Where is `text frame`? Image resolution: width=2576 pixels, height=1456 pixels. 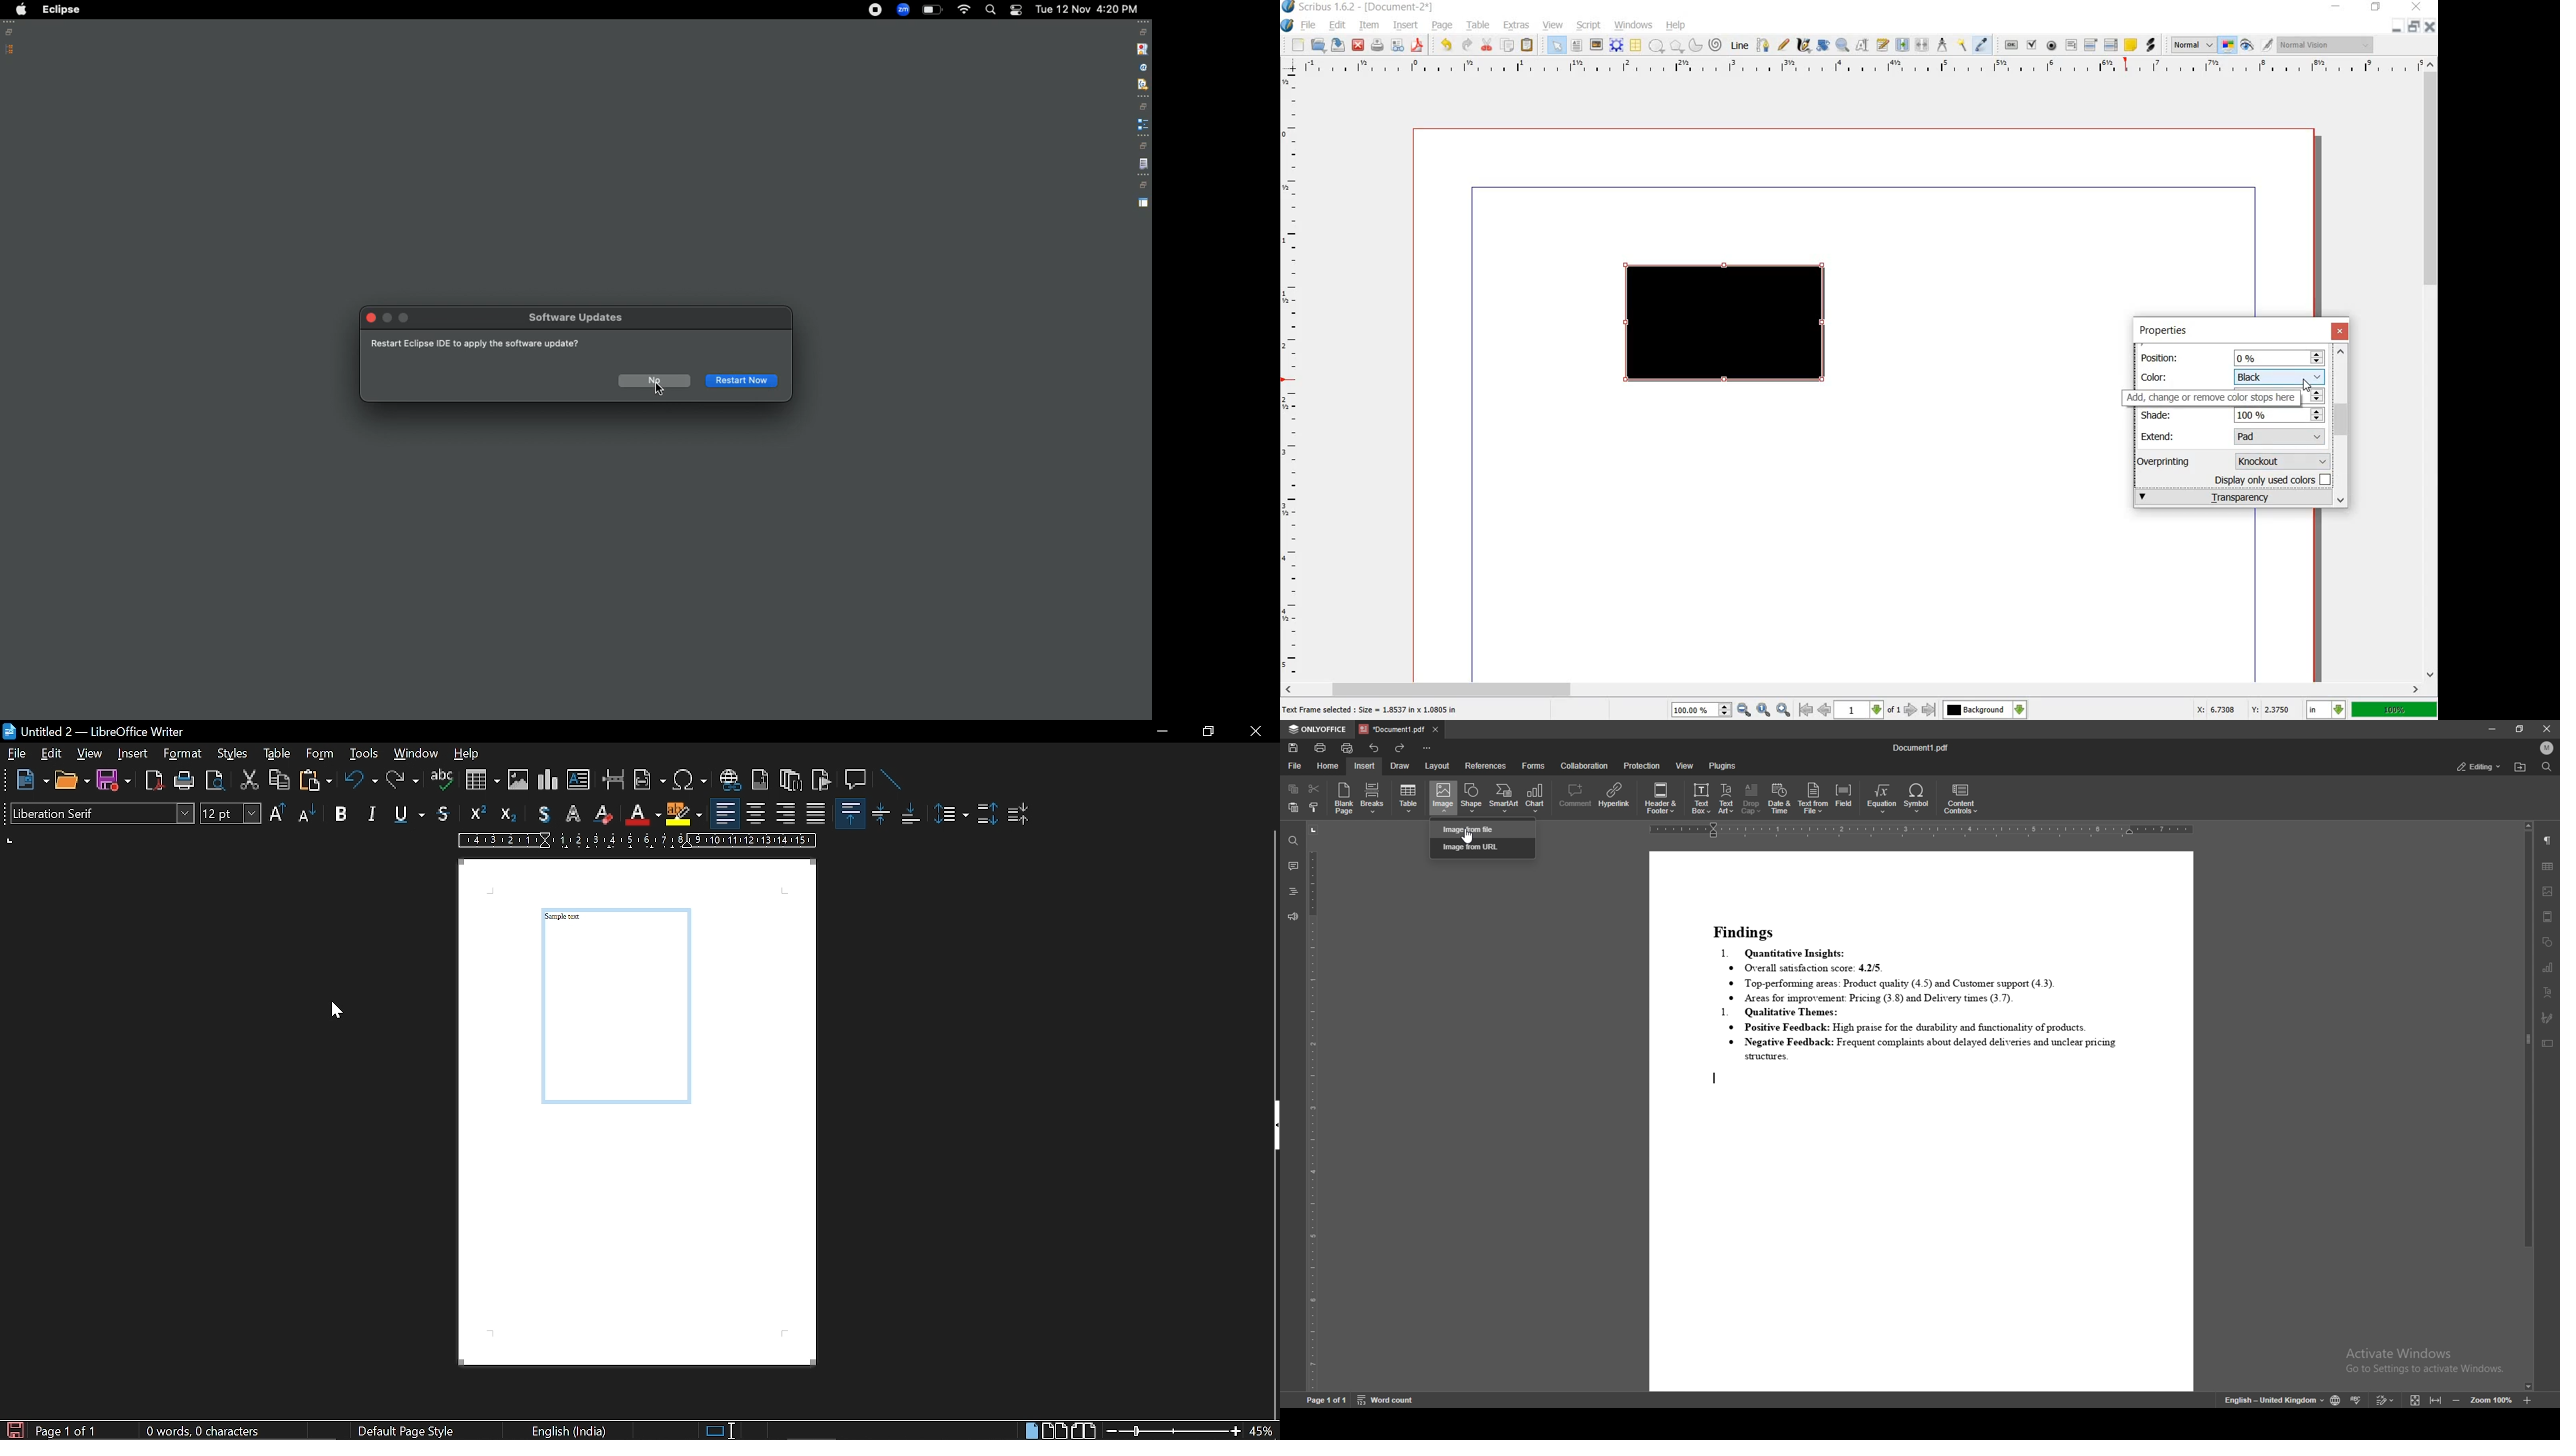 text frame is located at coordinates (1576, 46).